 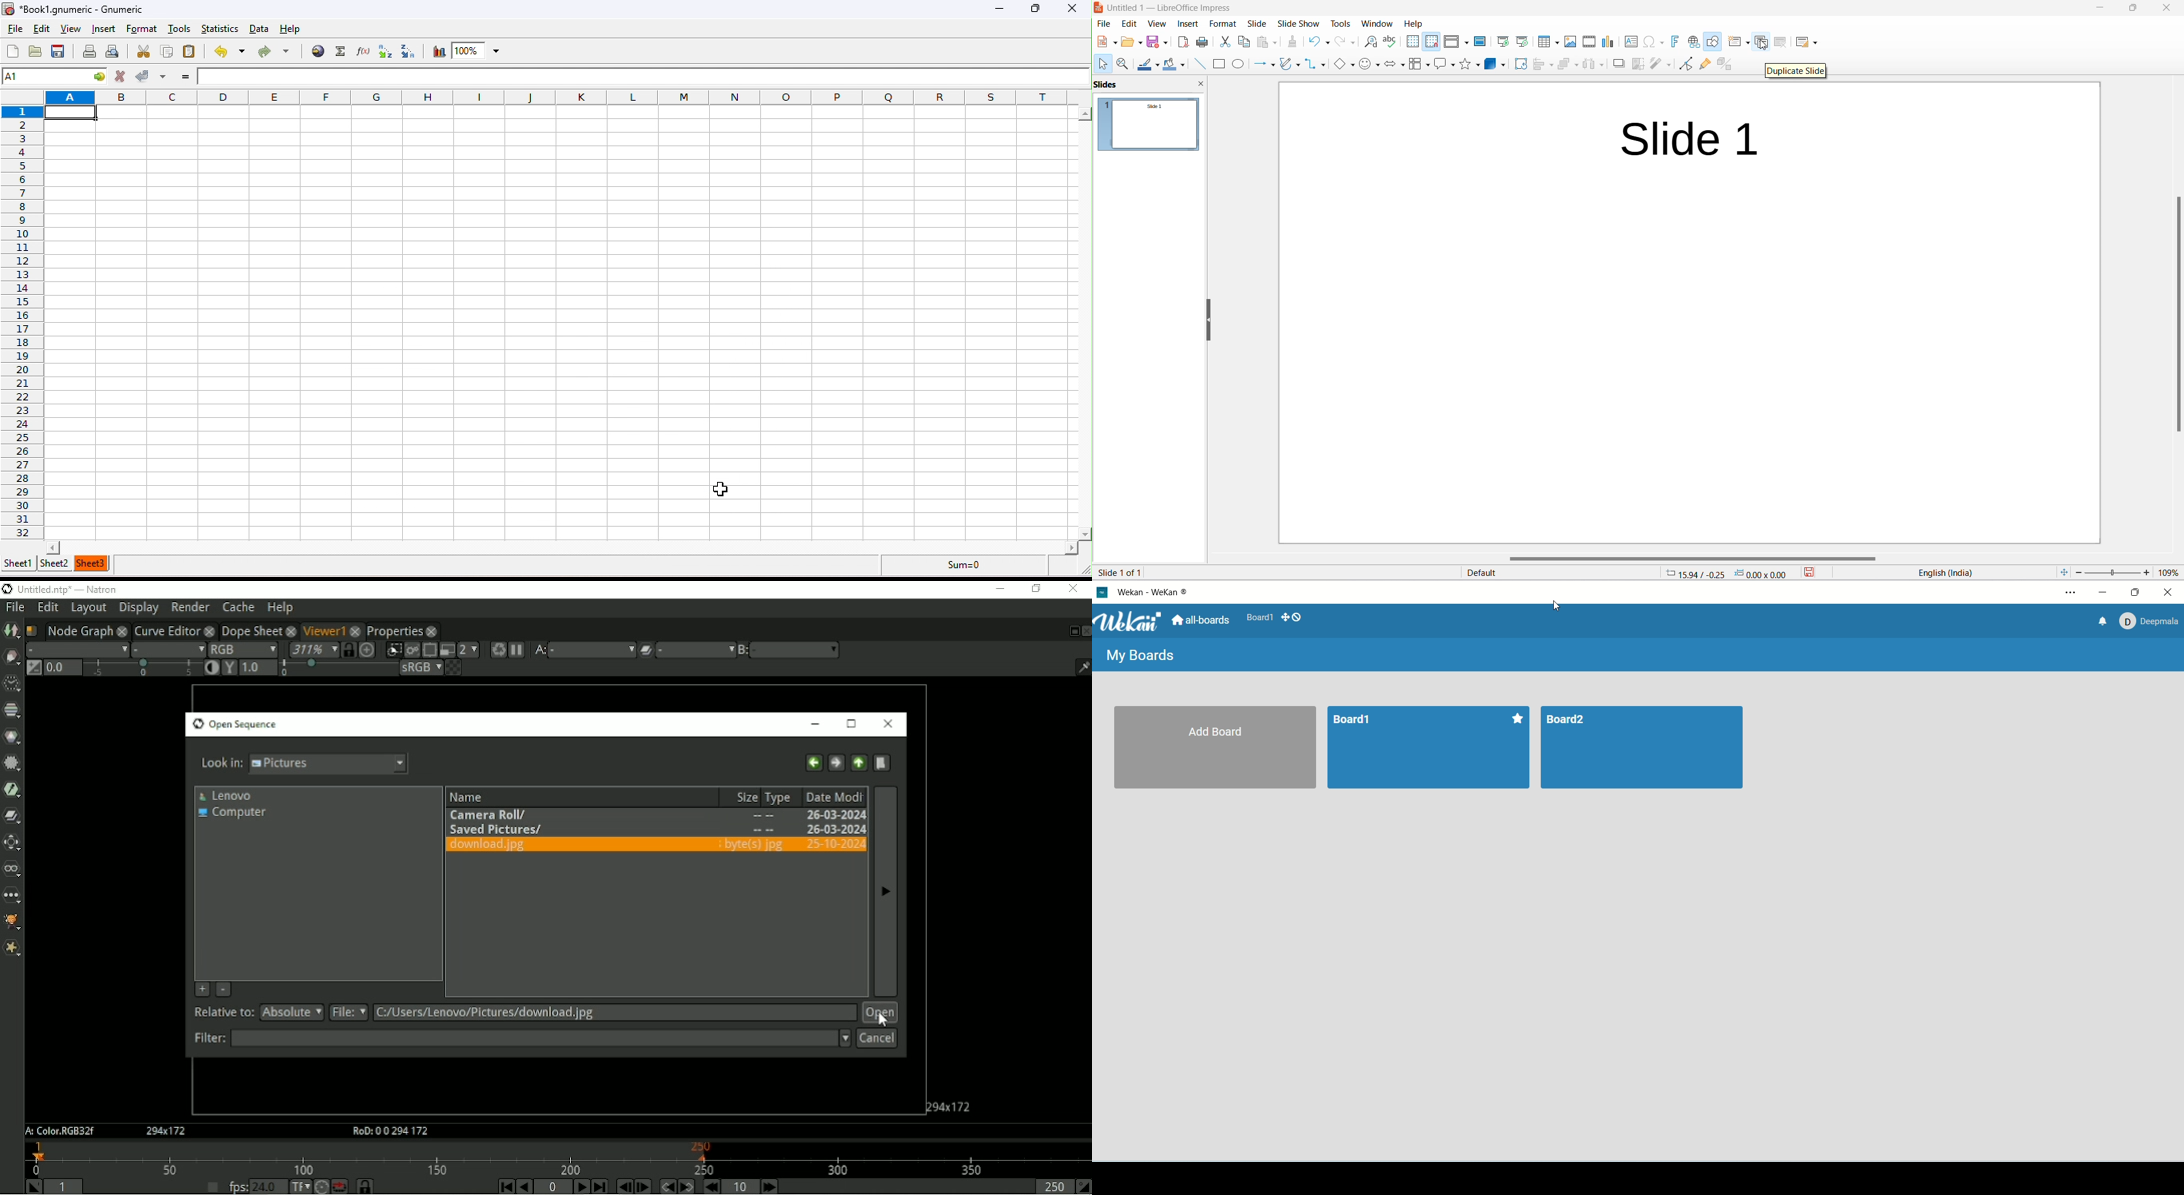 What do you see at coordinates (339, 52) in the screenshot?
I see `sum into the current cell` at bounding box center [339, 52].